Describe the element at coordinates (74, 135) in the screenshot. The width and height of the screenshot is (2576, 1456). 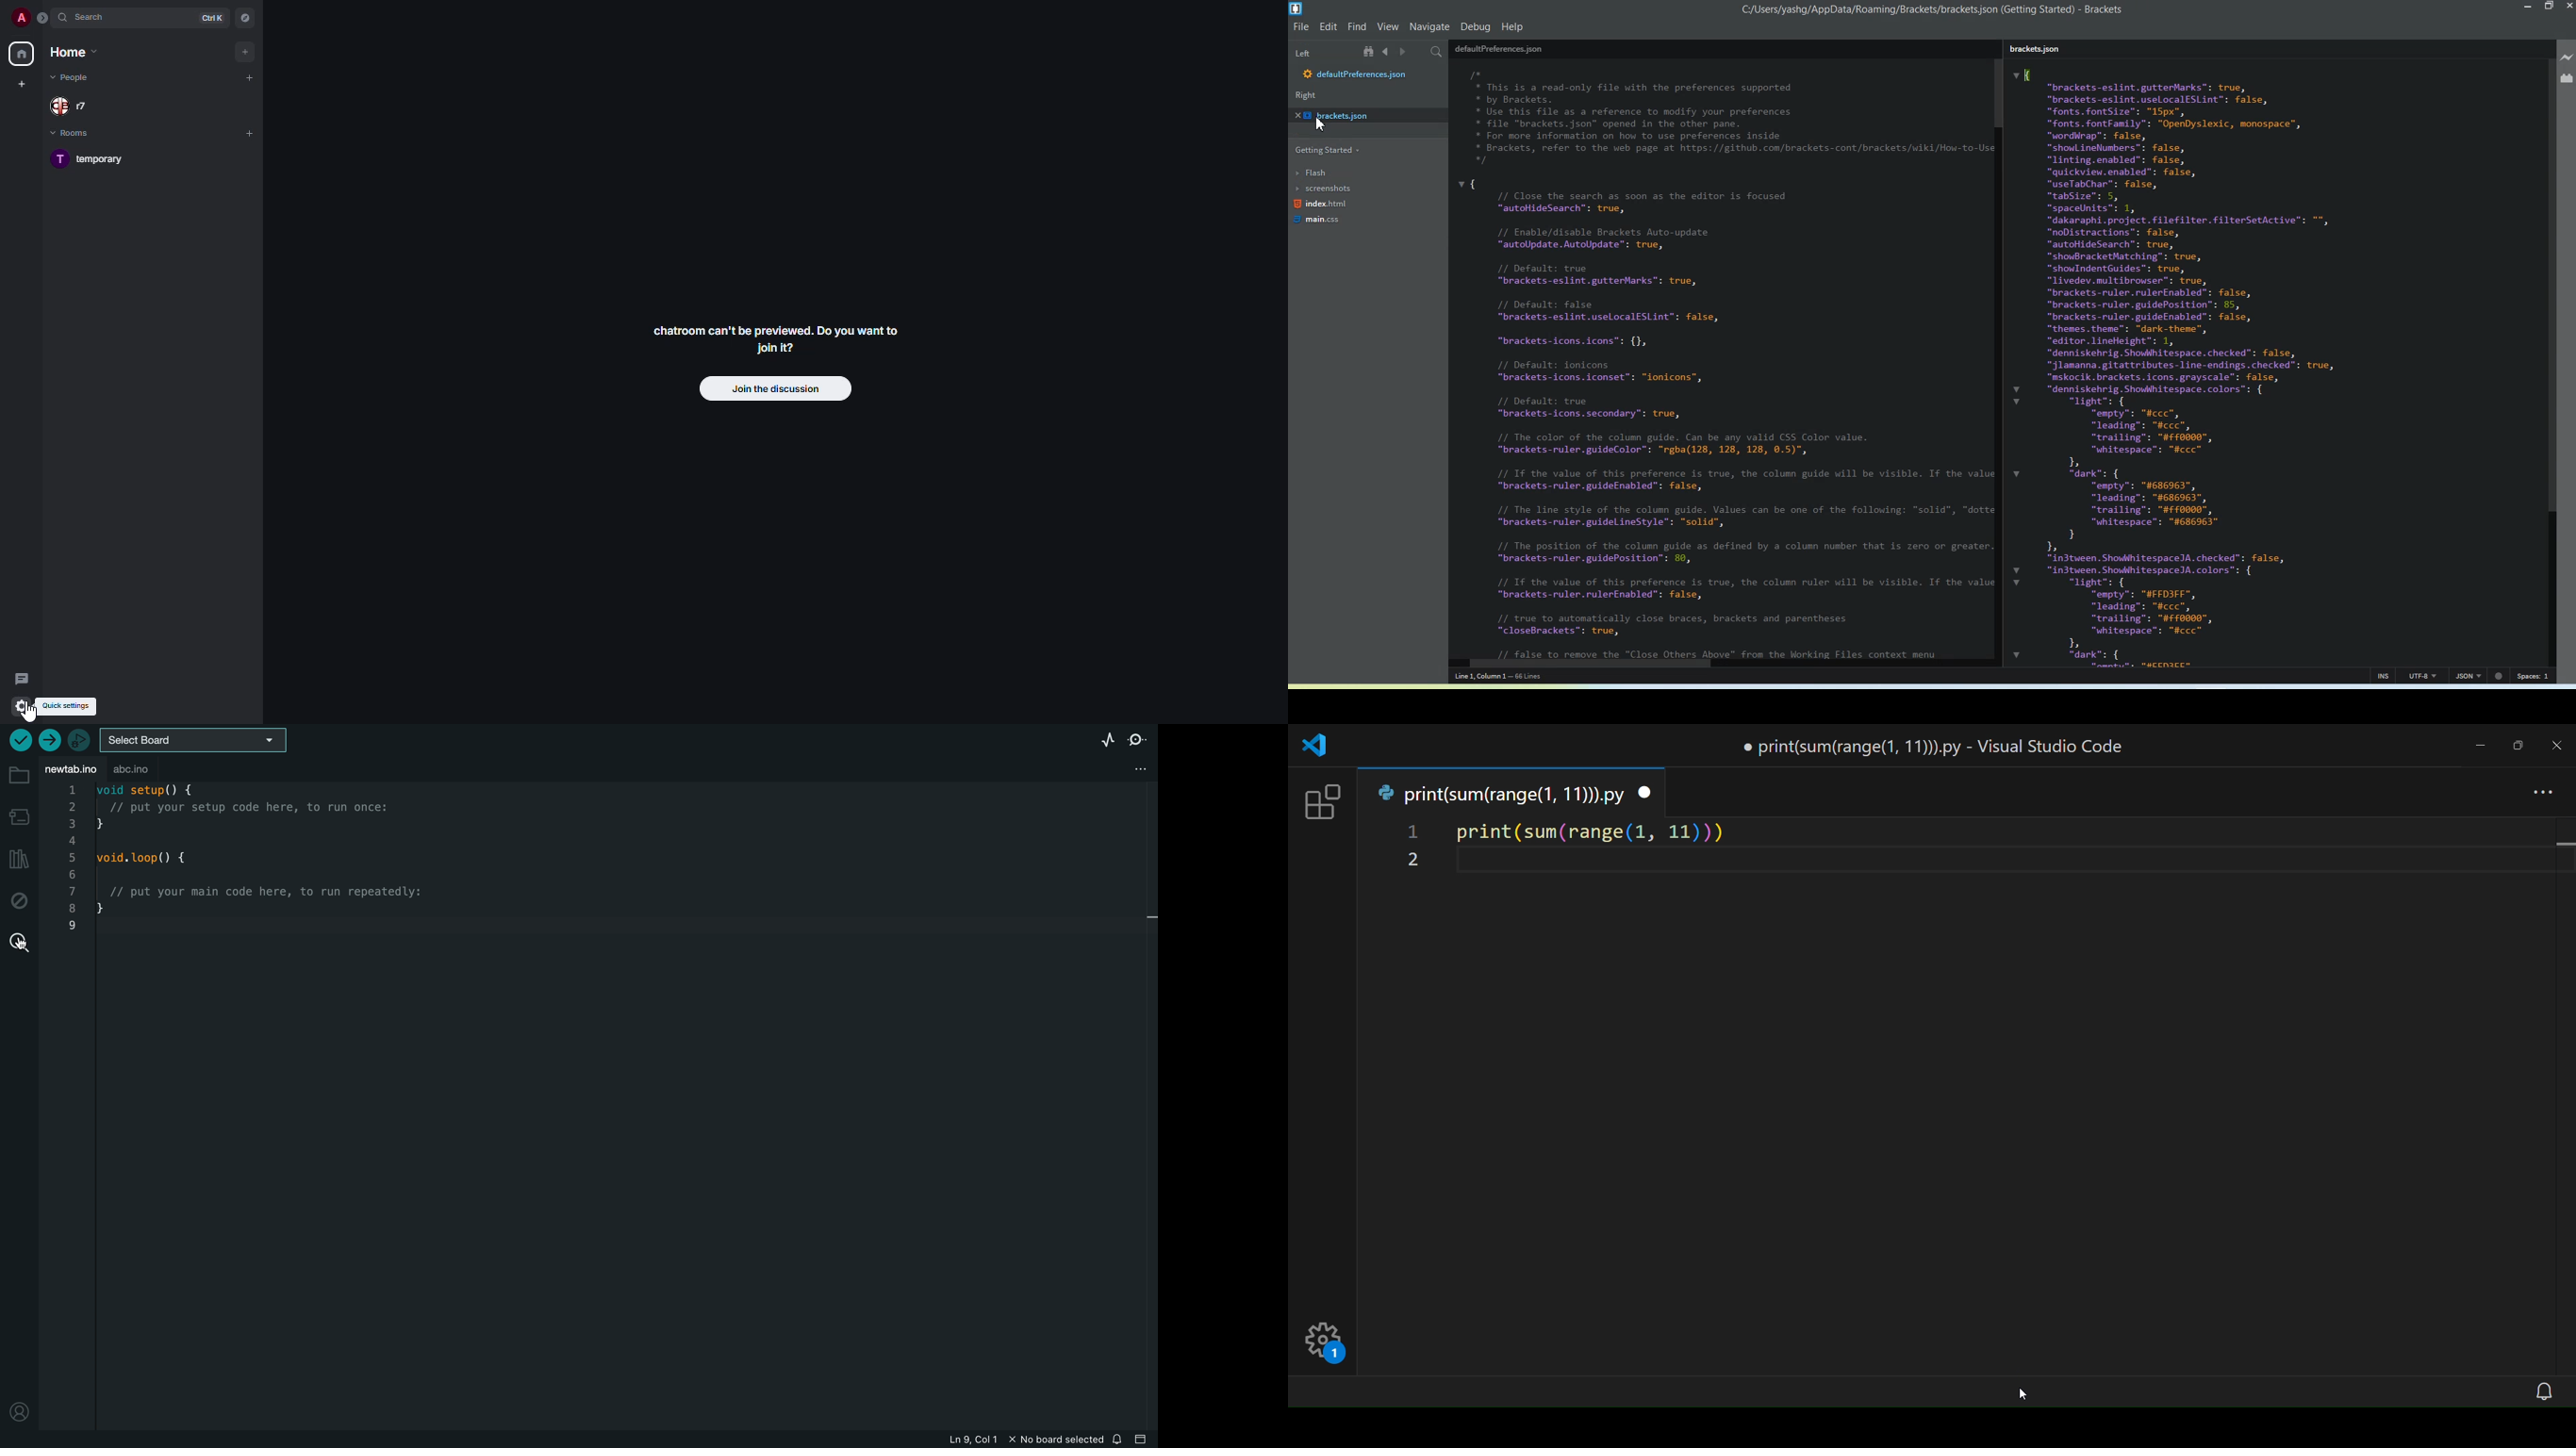
I see `rooms` at that location.